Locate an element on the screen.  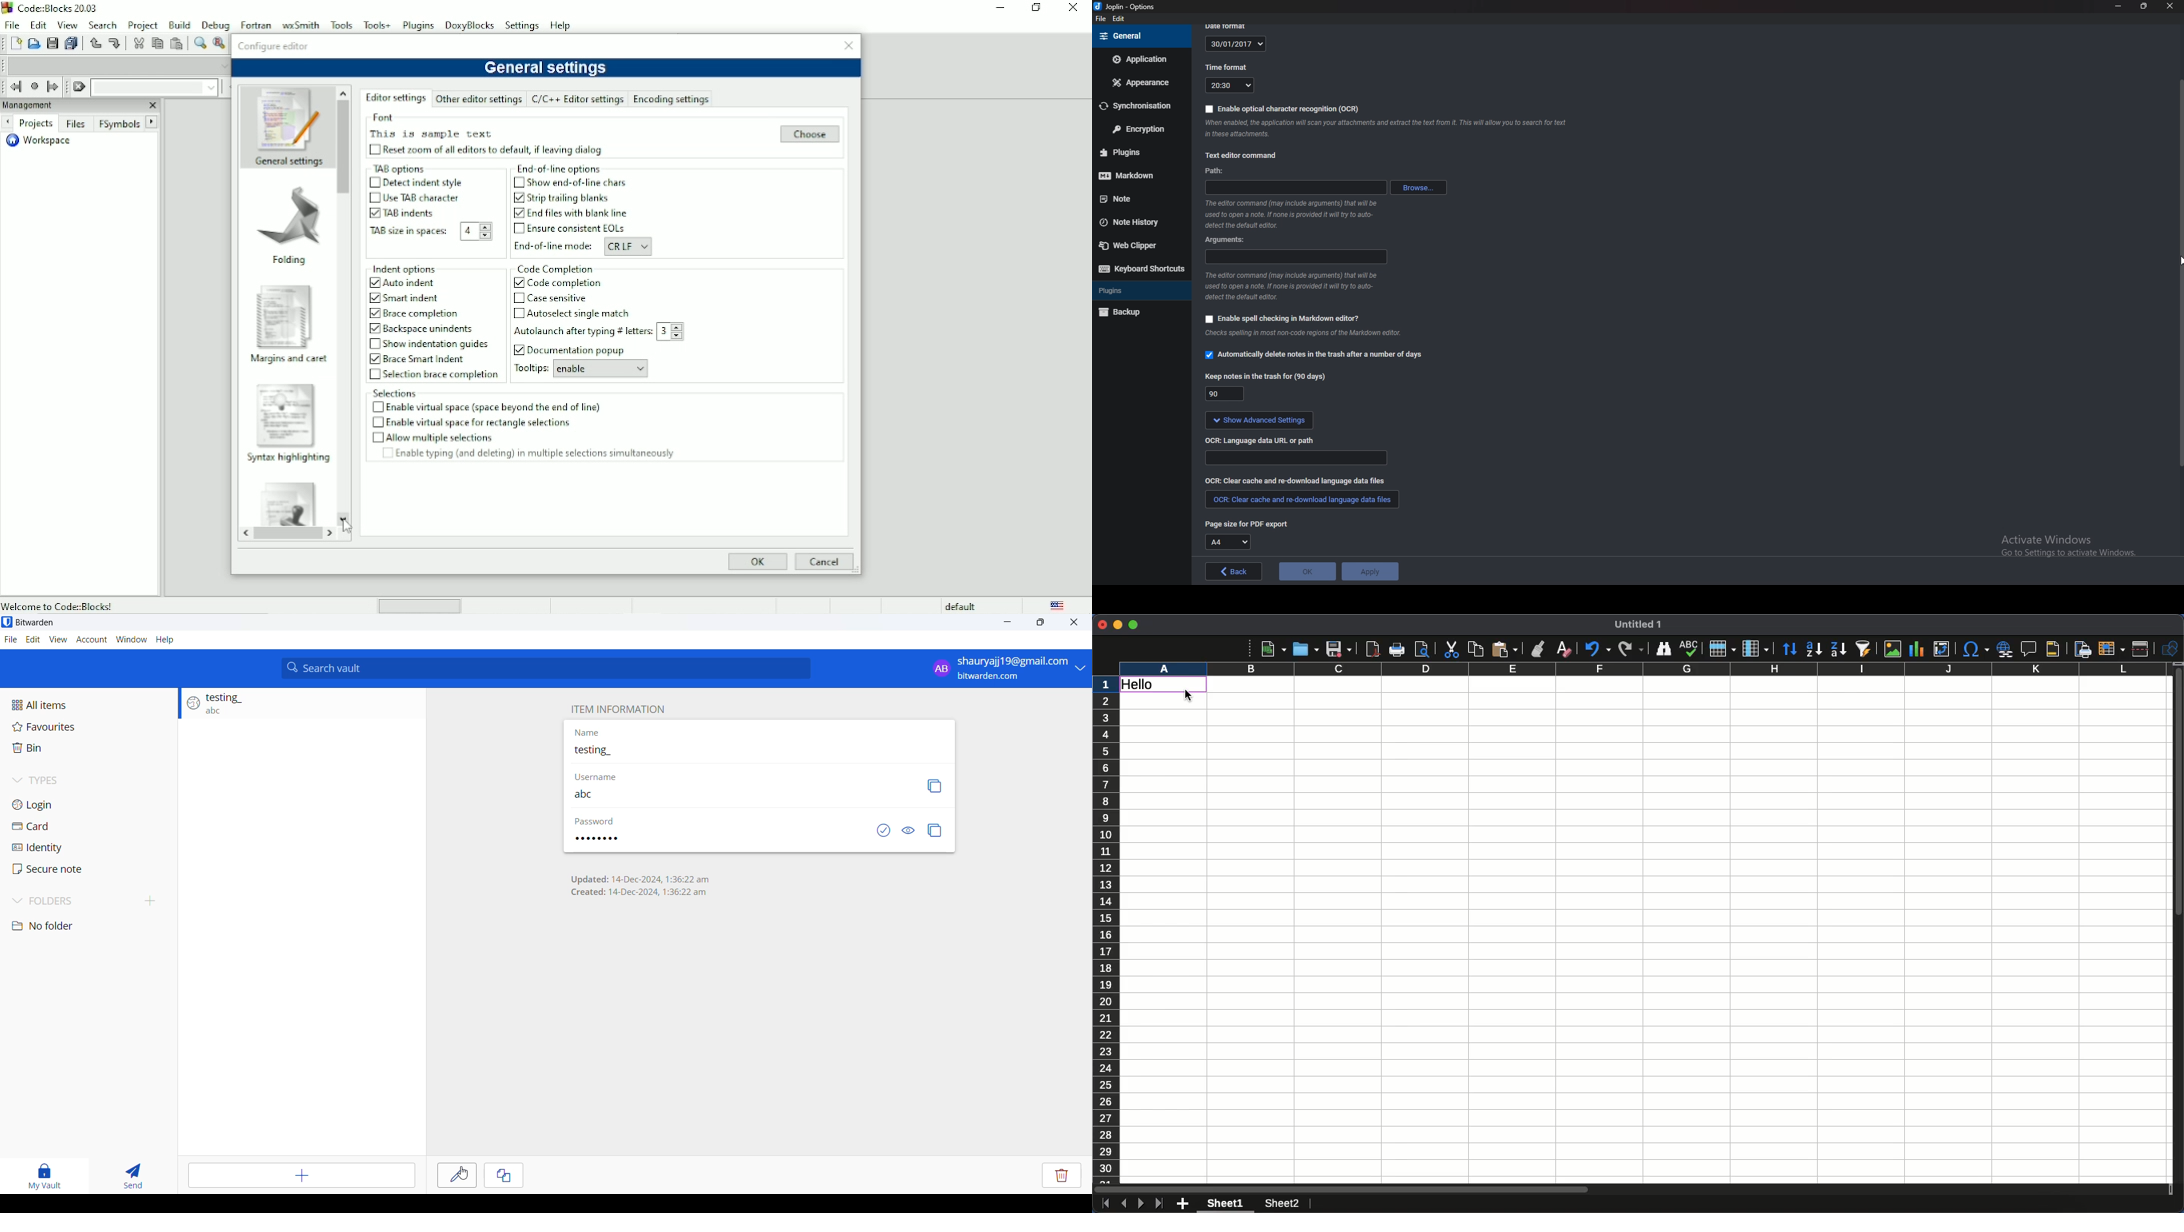
Cursor is located at coordinates (349, 527).